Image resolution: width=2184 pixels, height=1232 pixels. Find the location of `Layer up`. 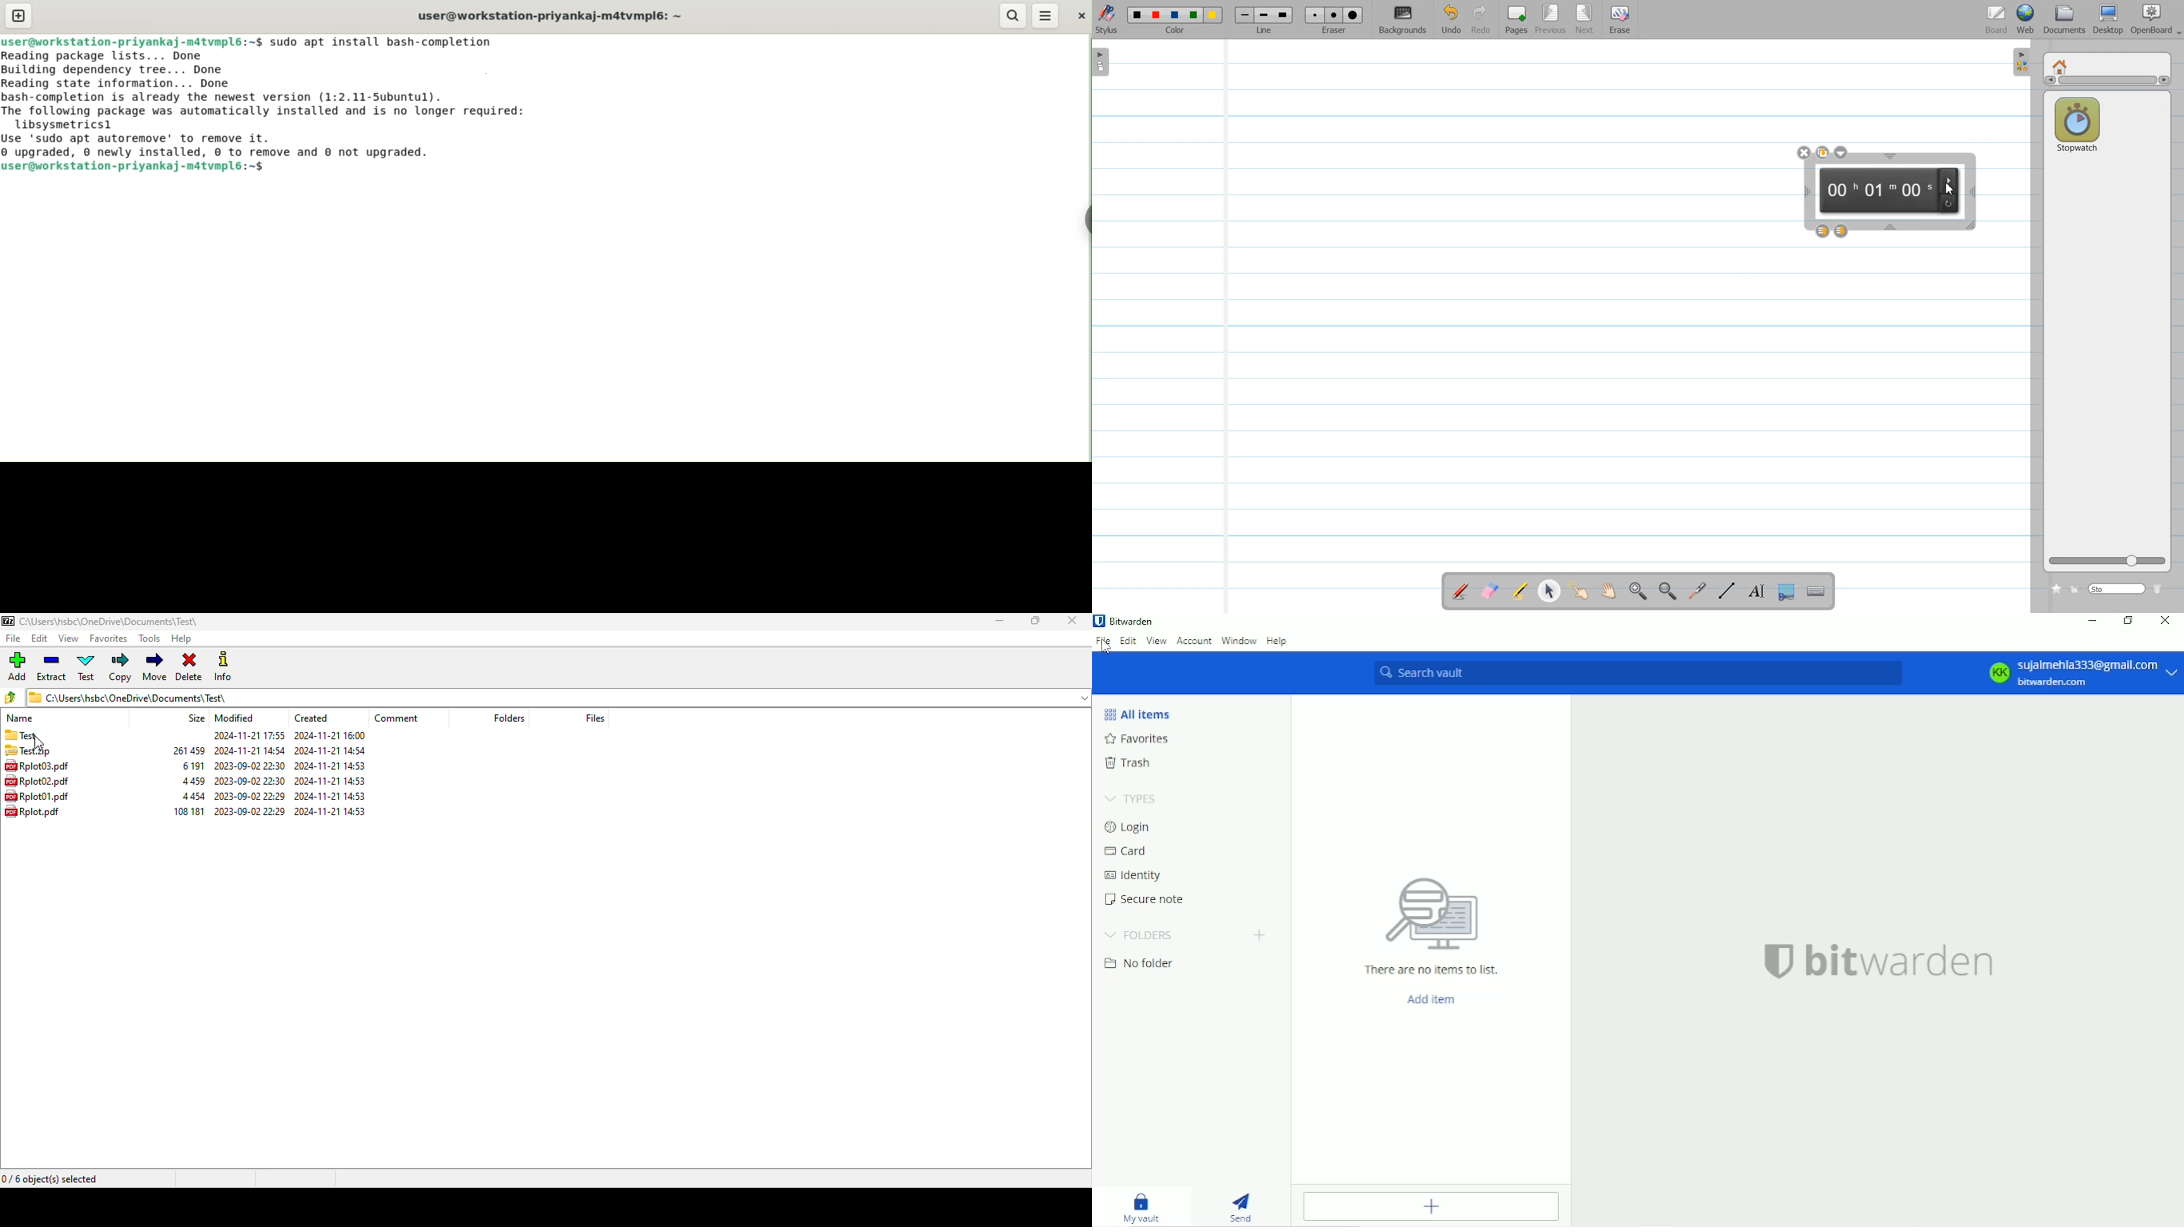

Layer up is located at coordinates (1822, 231).